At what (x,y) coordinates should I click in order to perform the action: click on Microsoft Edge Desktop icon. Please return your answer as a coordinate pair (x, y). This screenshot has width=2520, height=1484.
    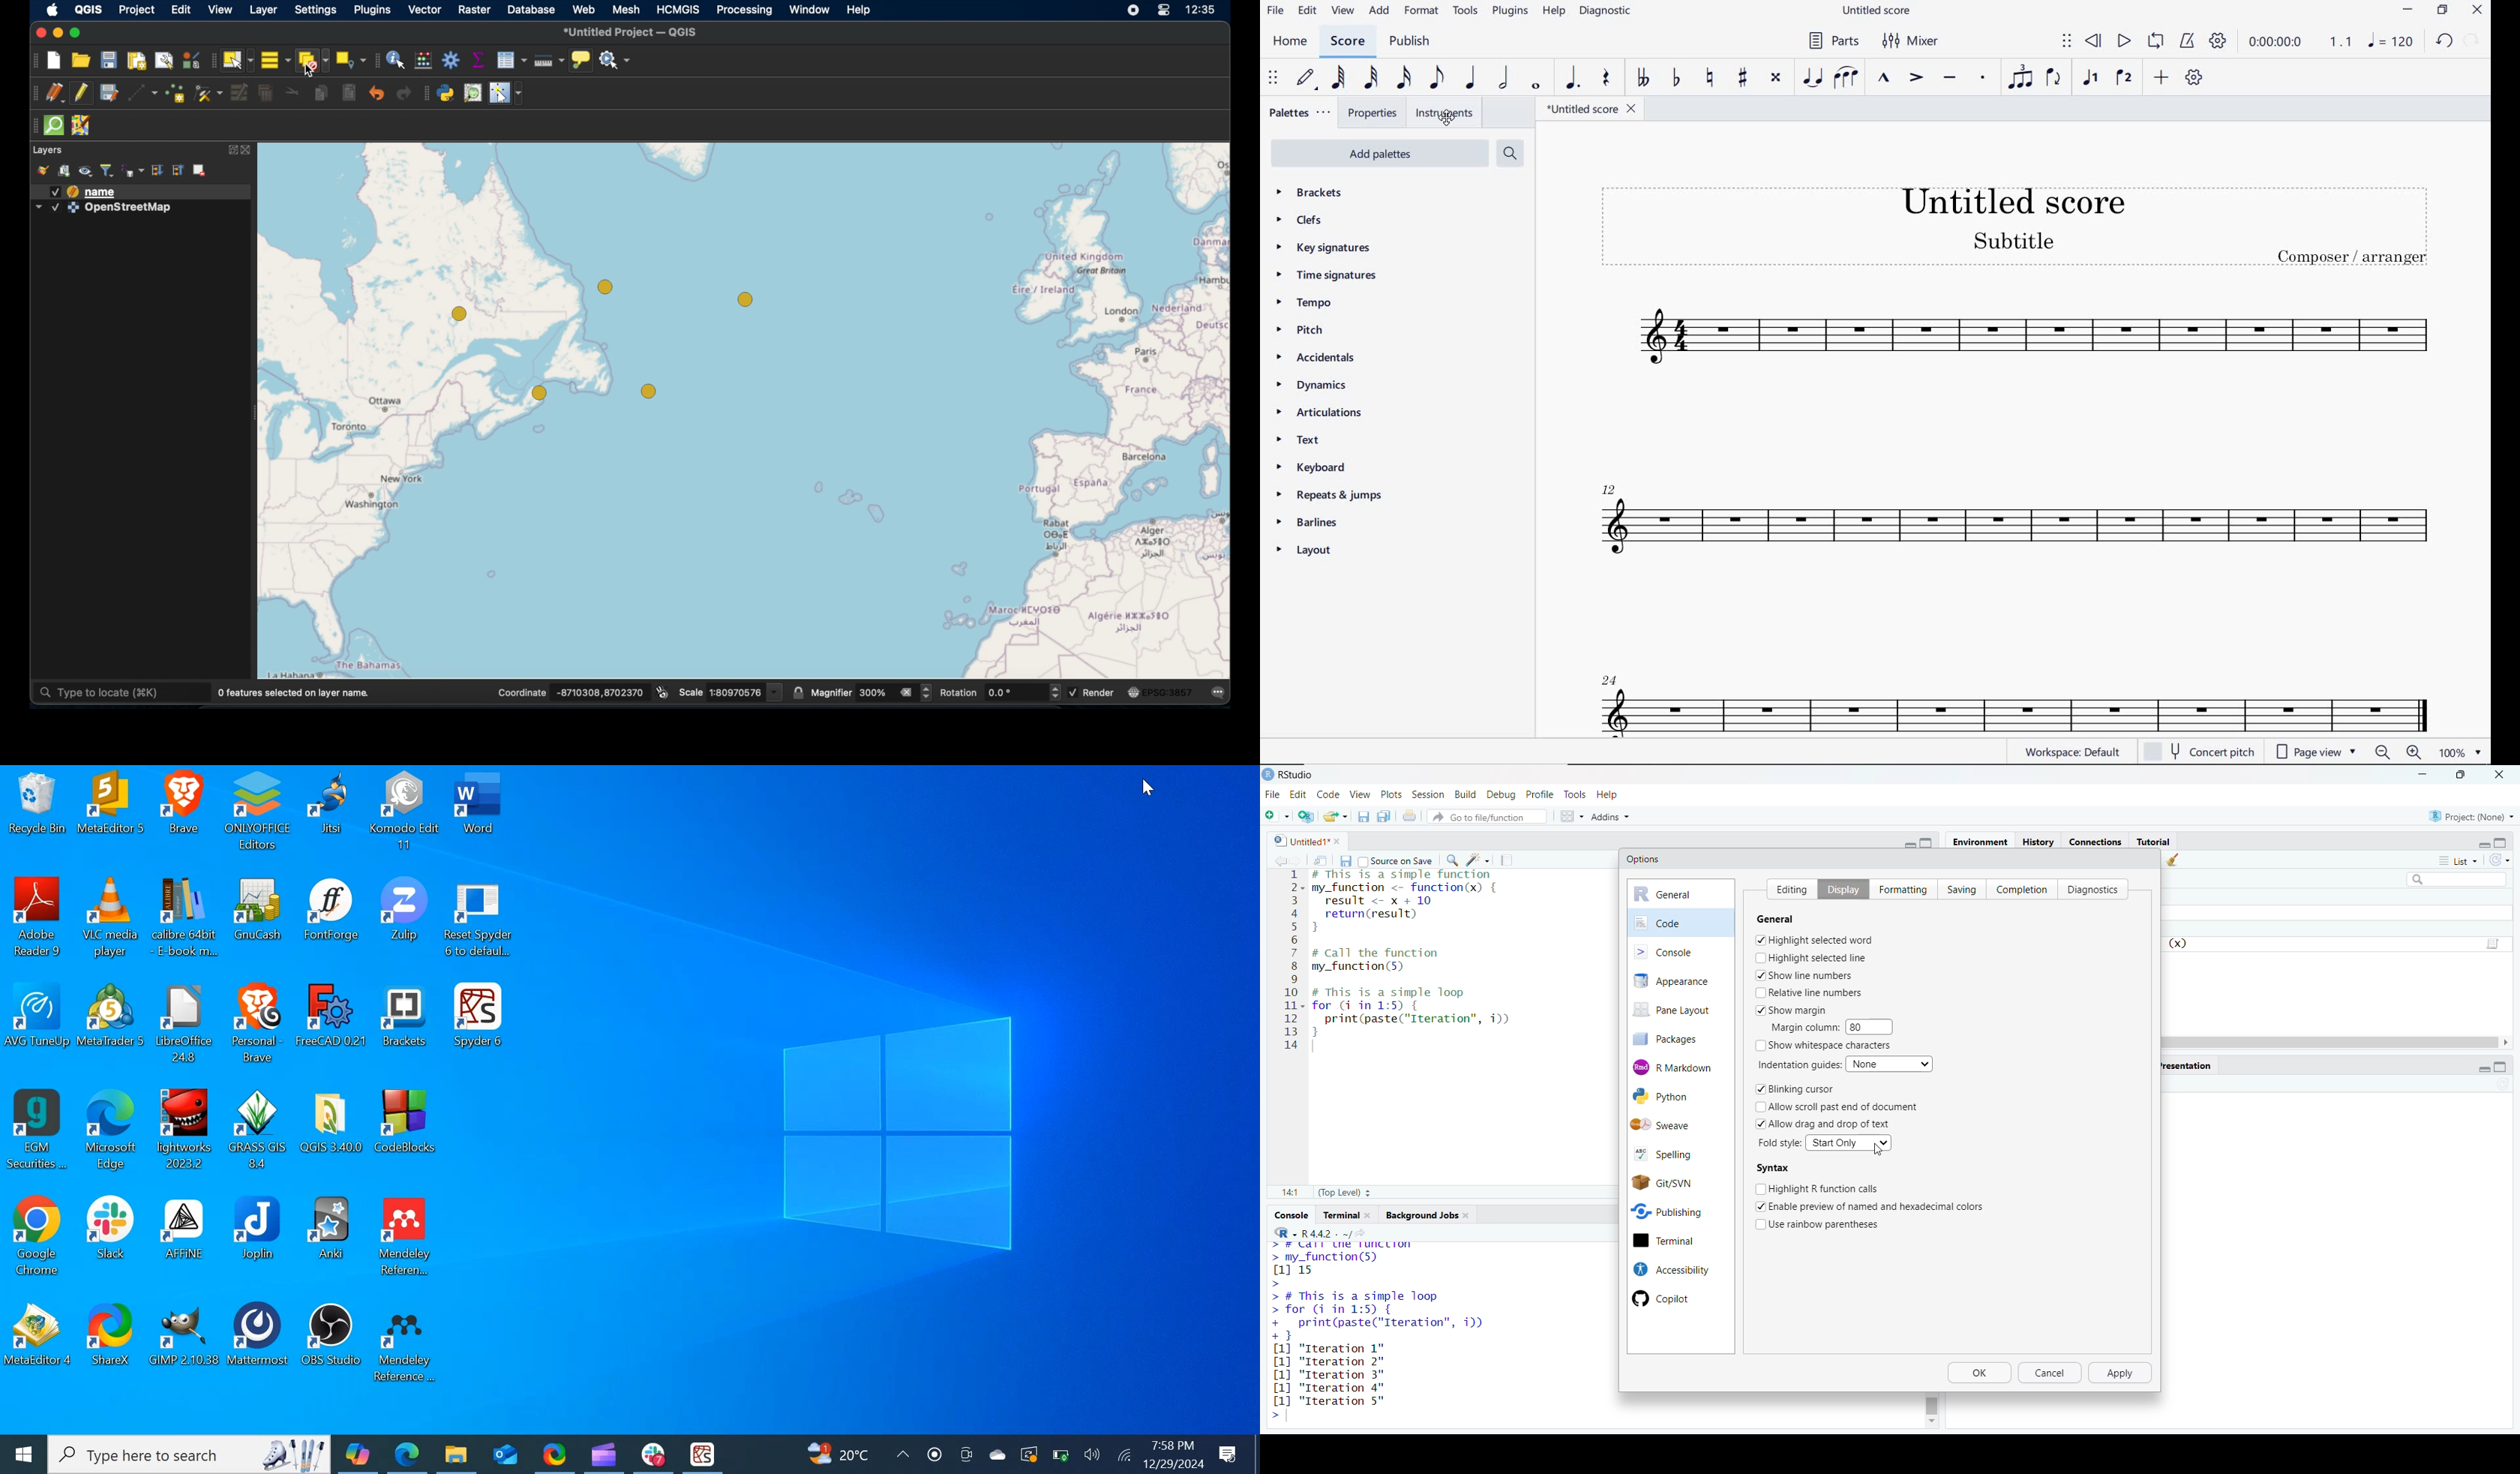
    Looking at the image, I should click on (111, 1131).